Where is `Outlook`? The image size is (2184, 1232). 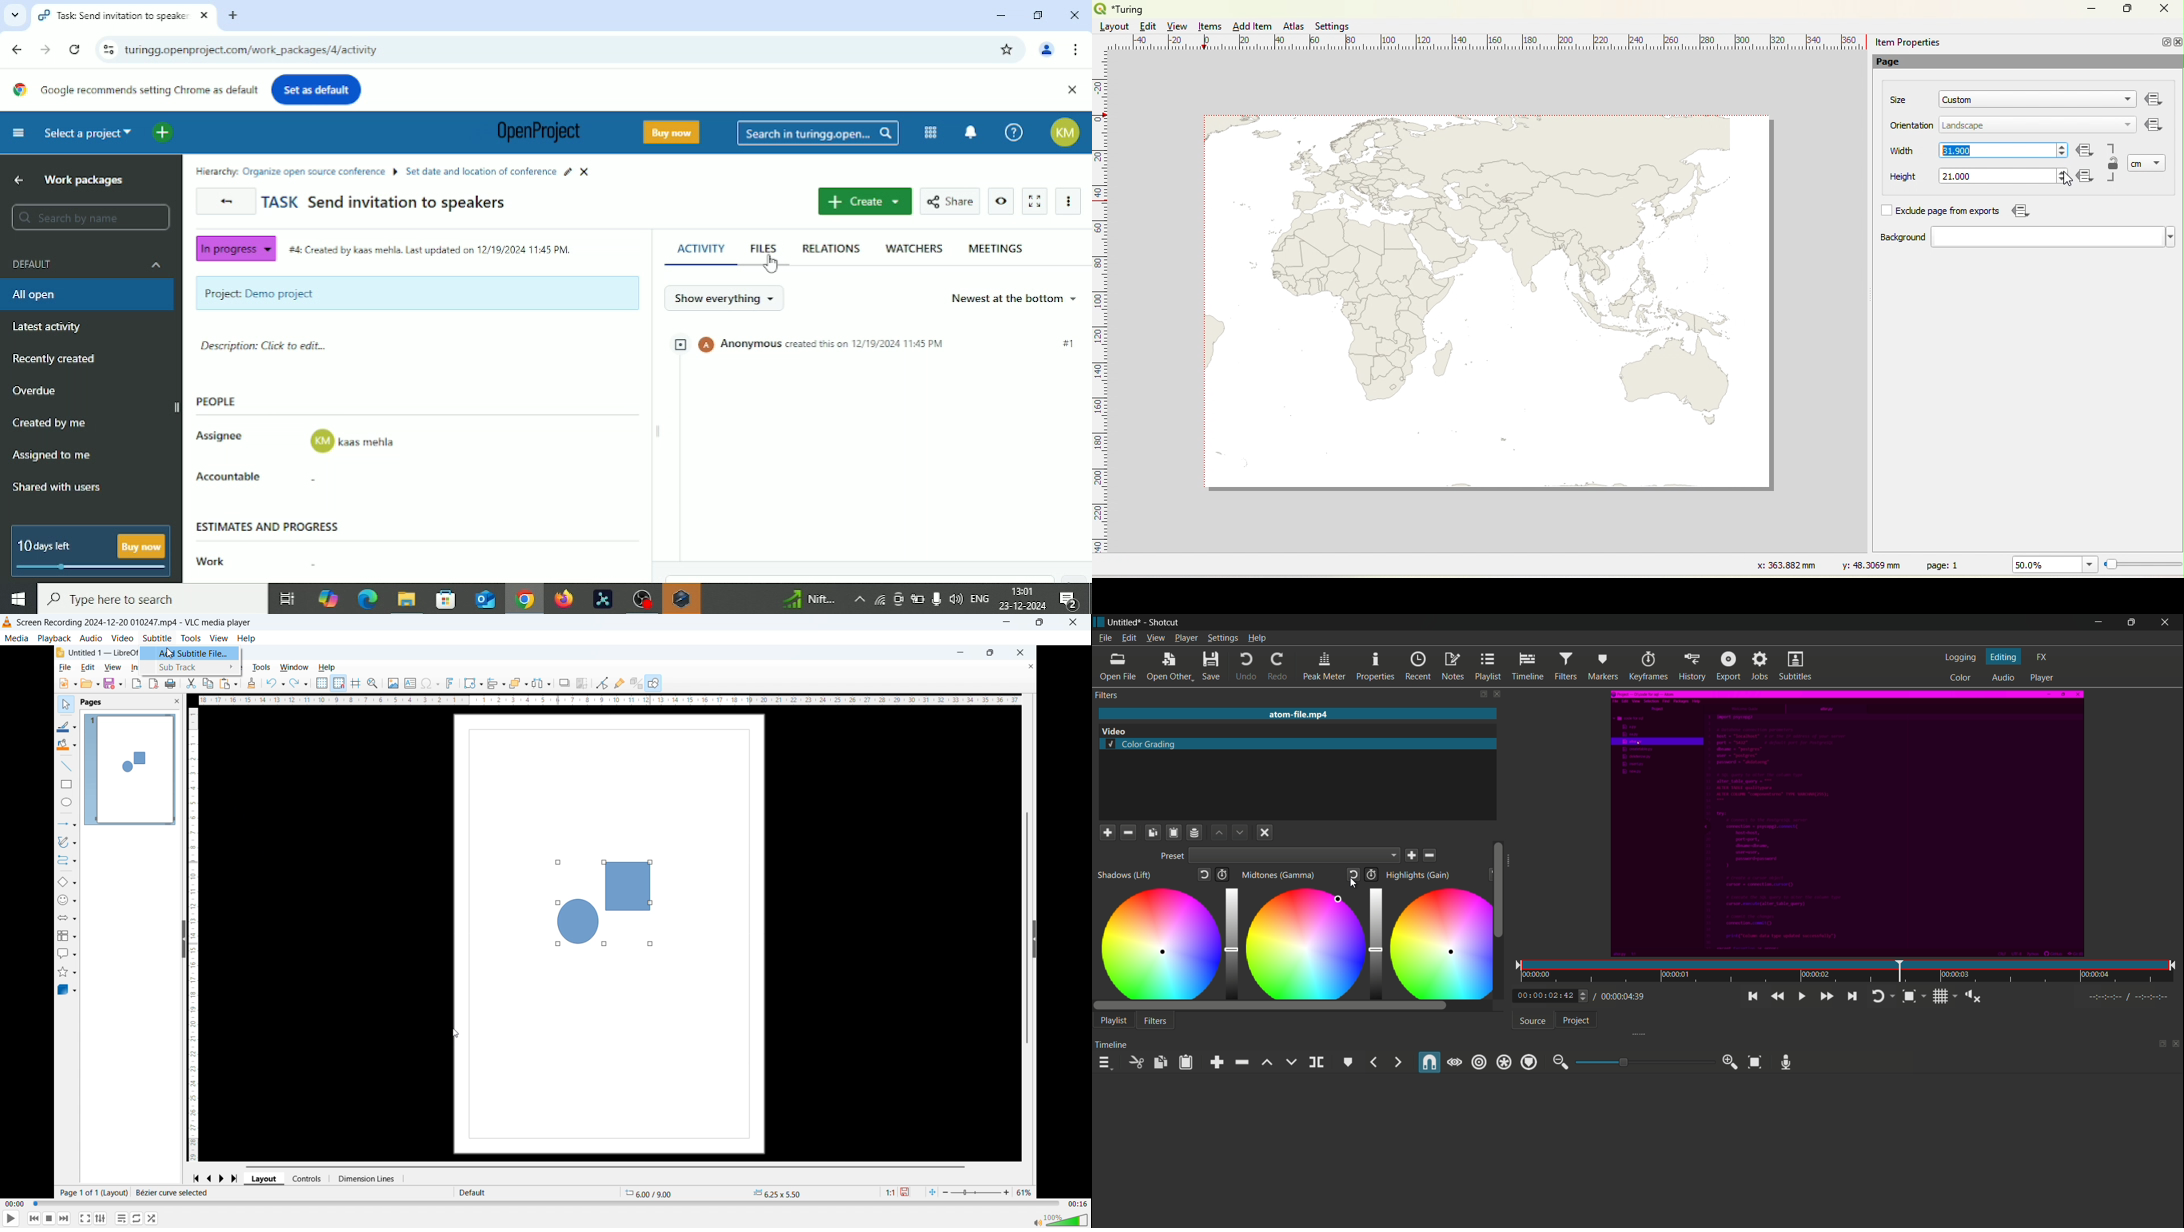
Outlook is located at coordinates (483, 599).